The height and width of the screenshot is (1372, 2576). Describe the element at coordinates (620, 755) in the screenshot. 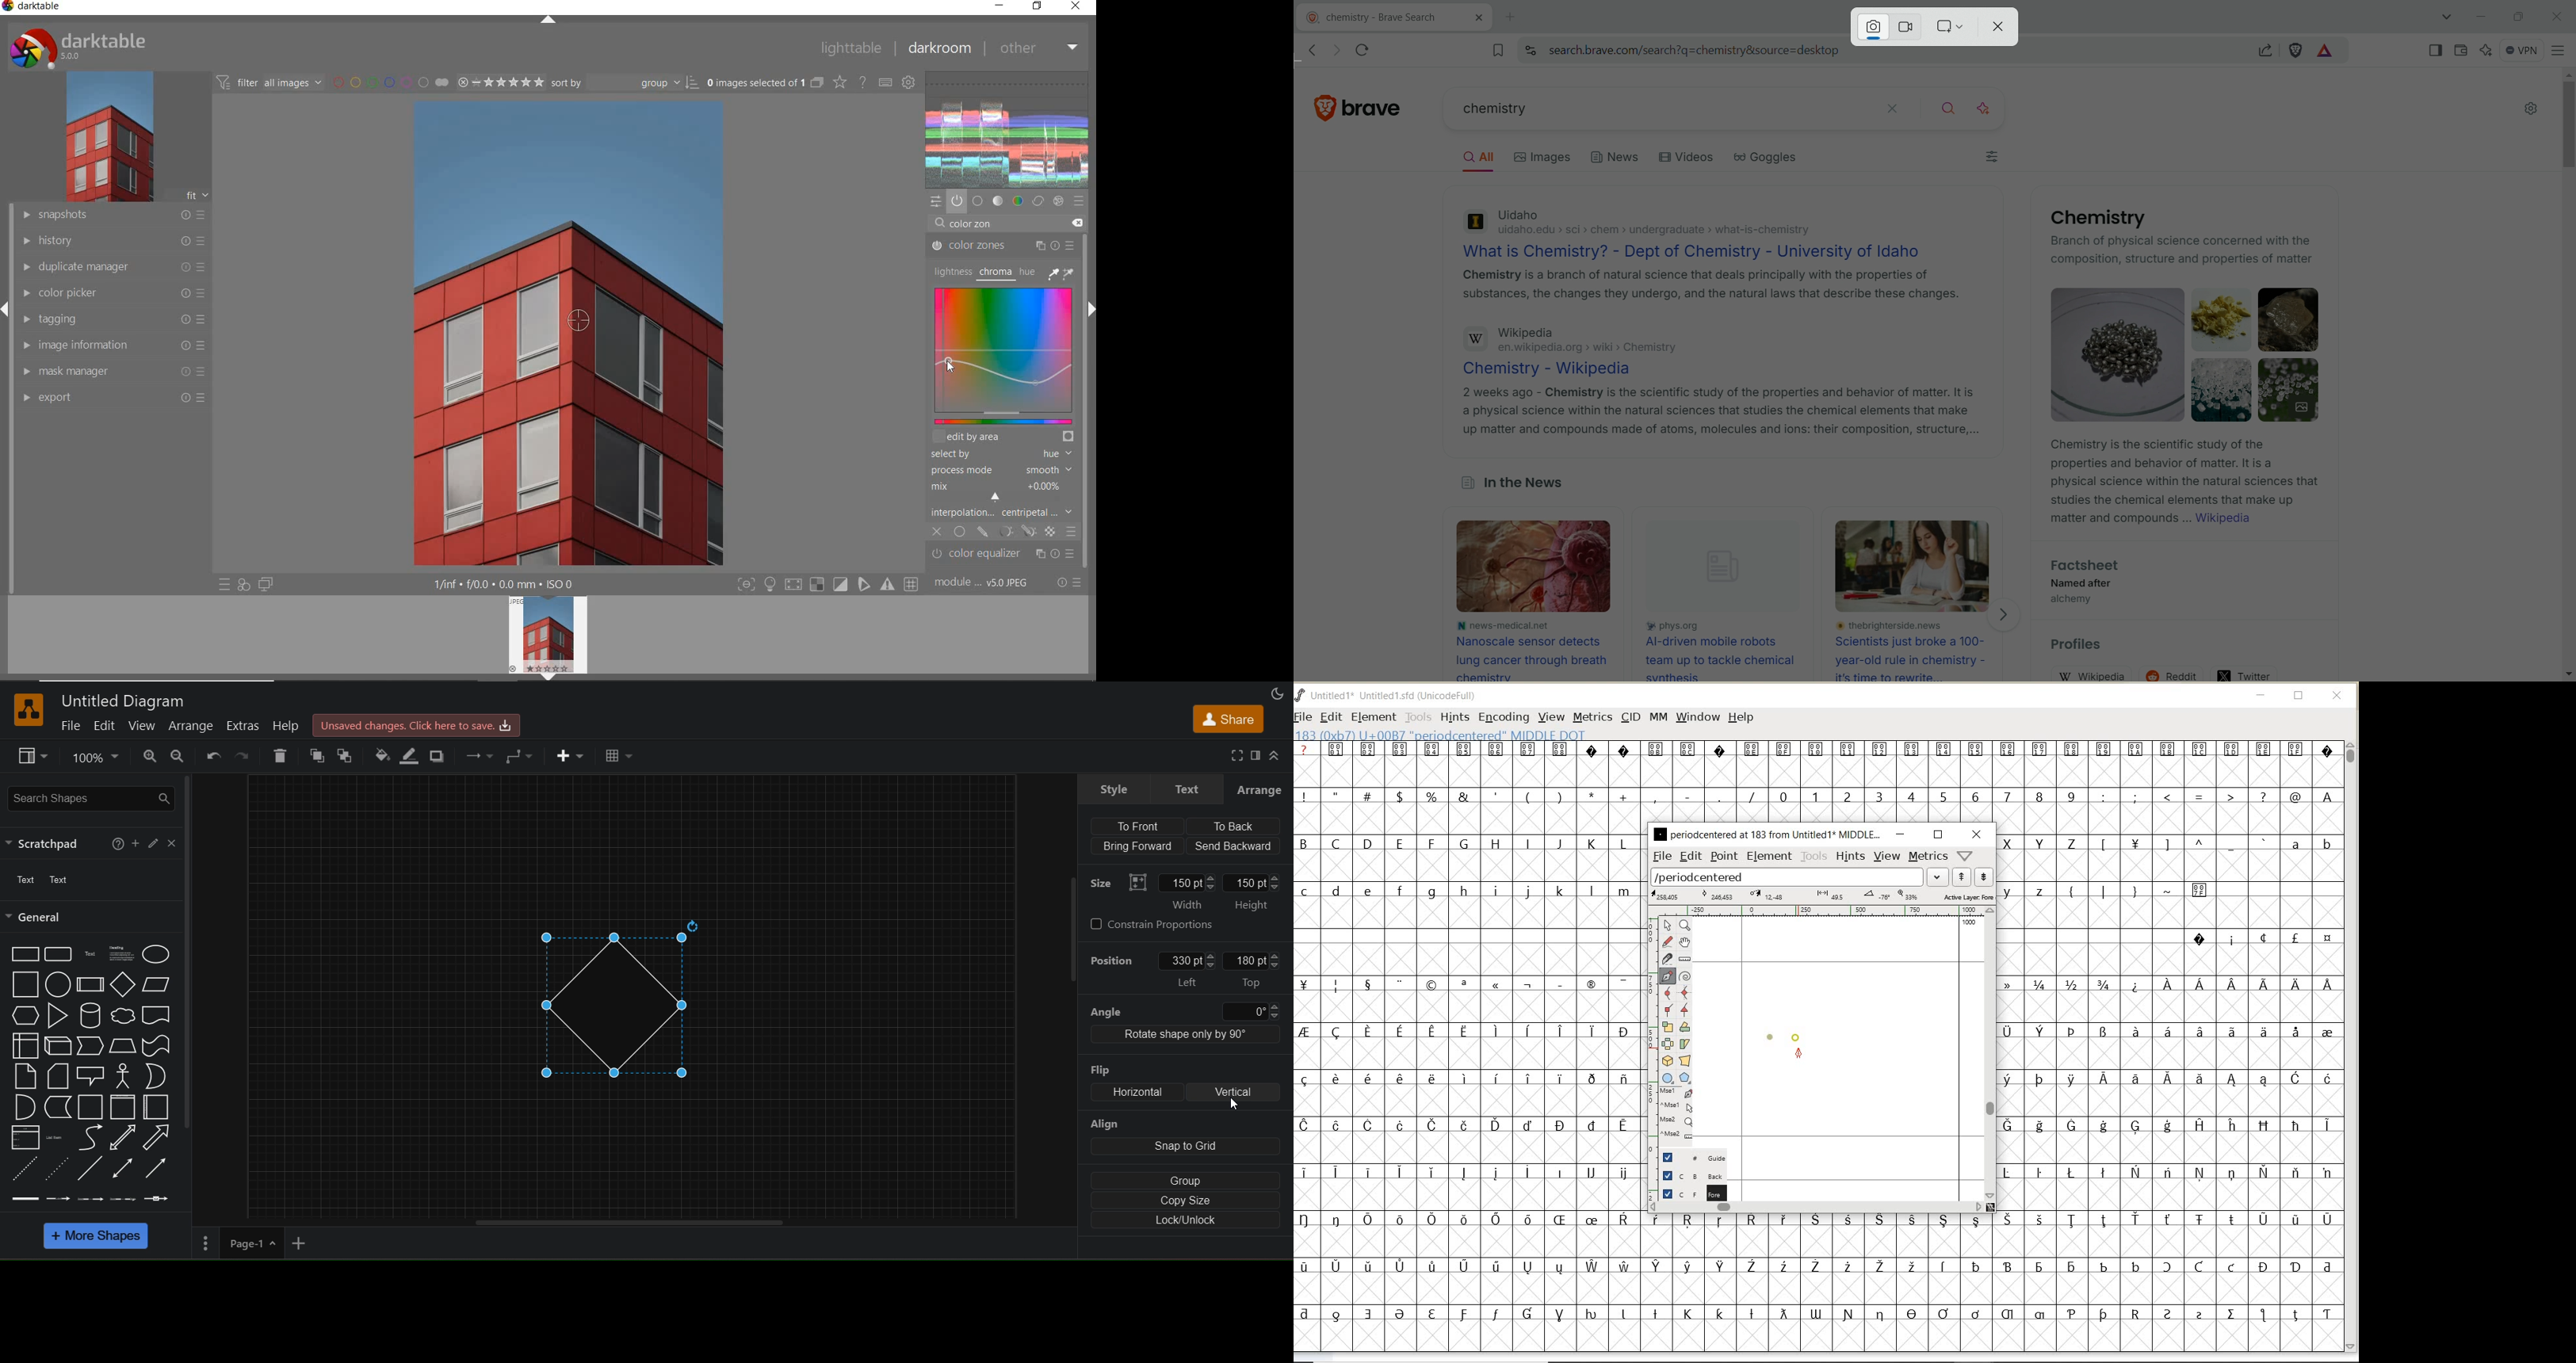

I see `table` at that location.